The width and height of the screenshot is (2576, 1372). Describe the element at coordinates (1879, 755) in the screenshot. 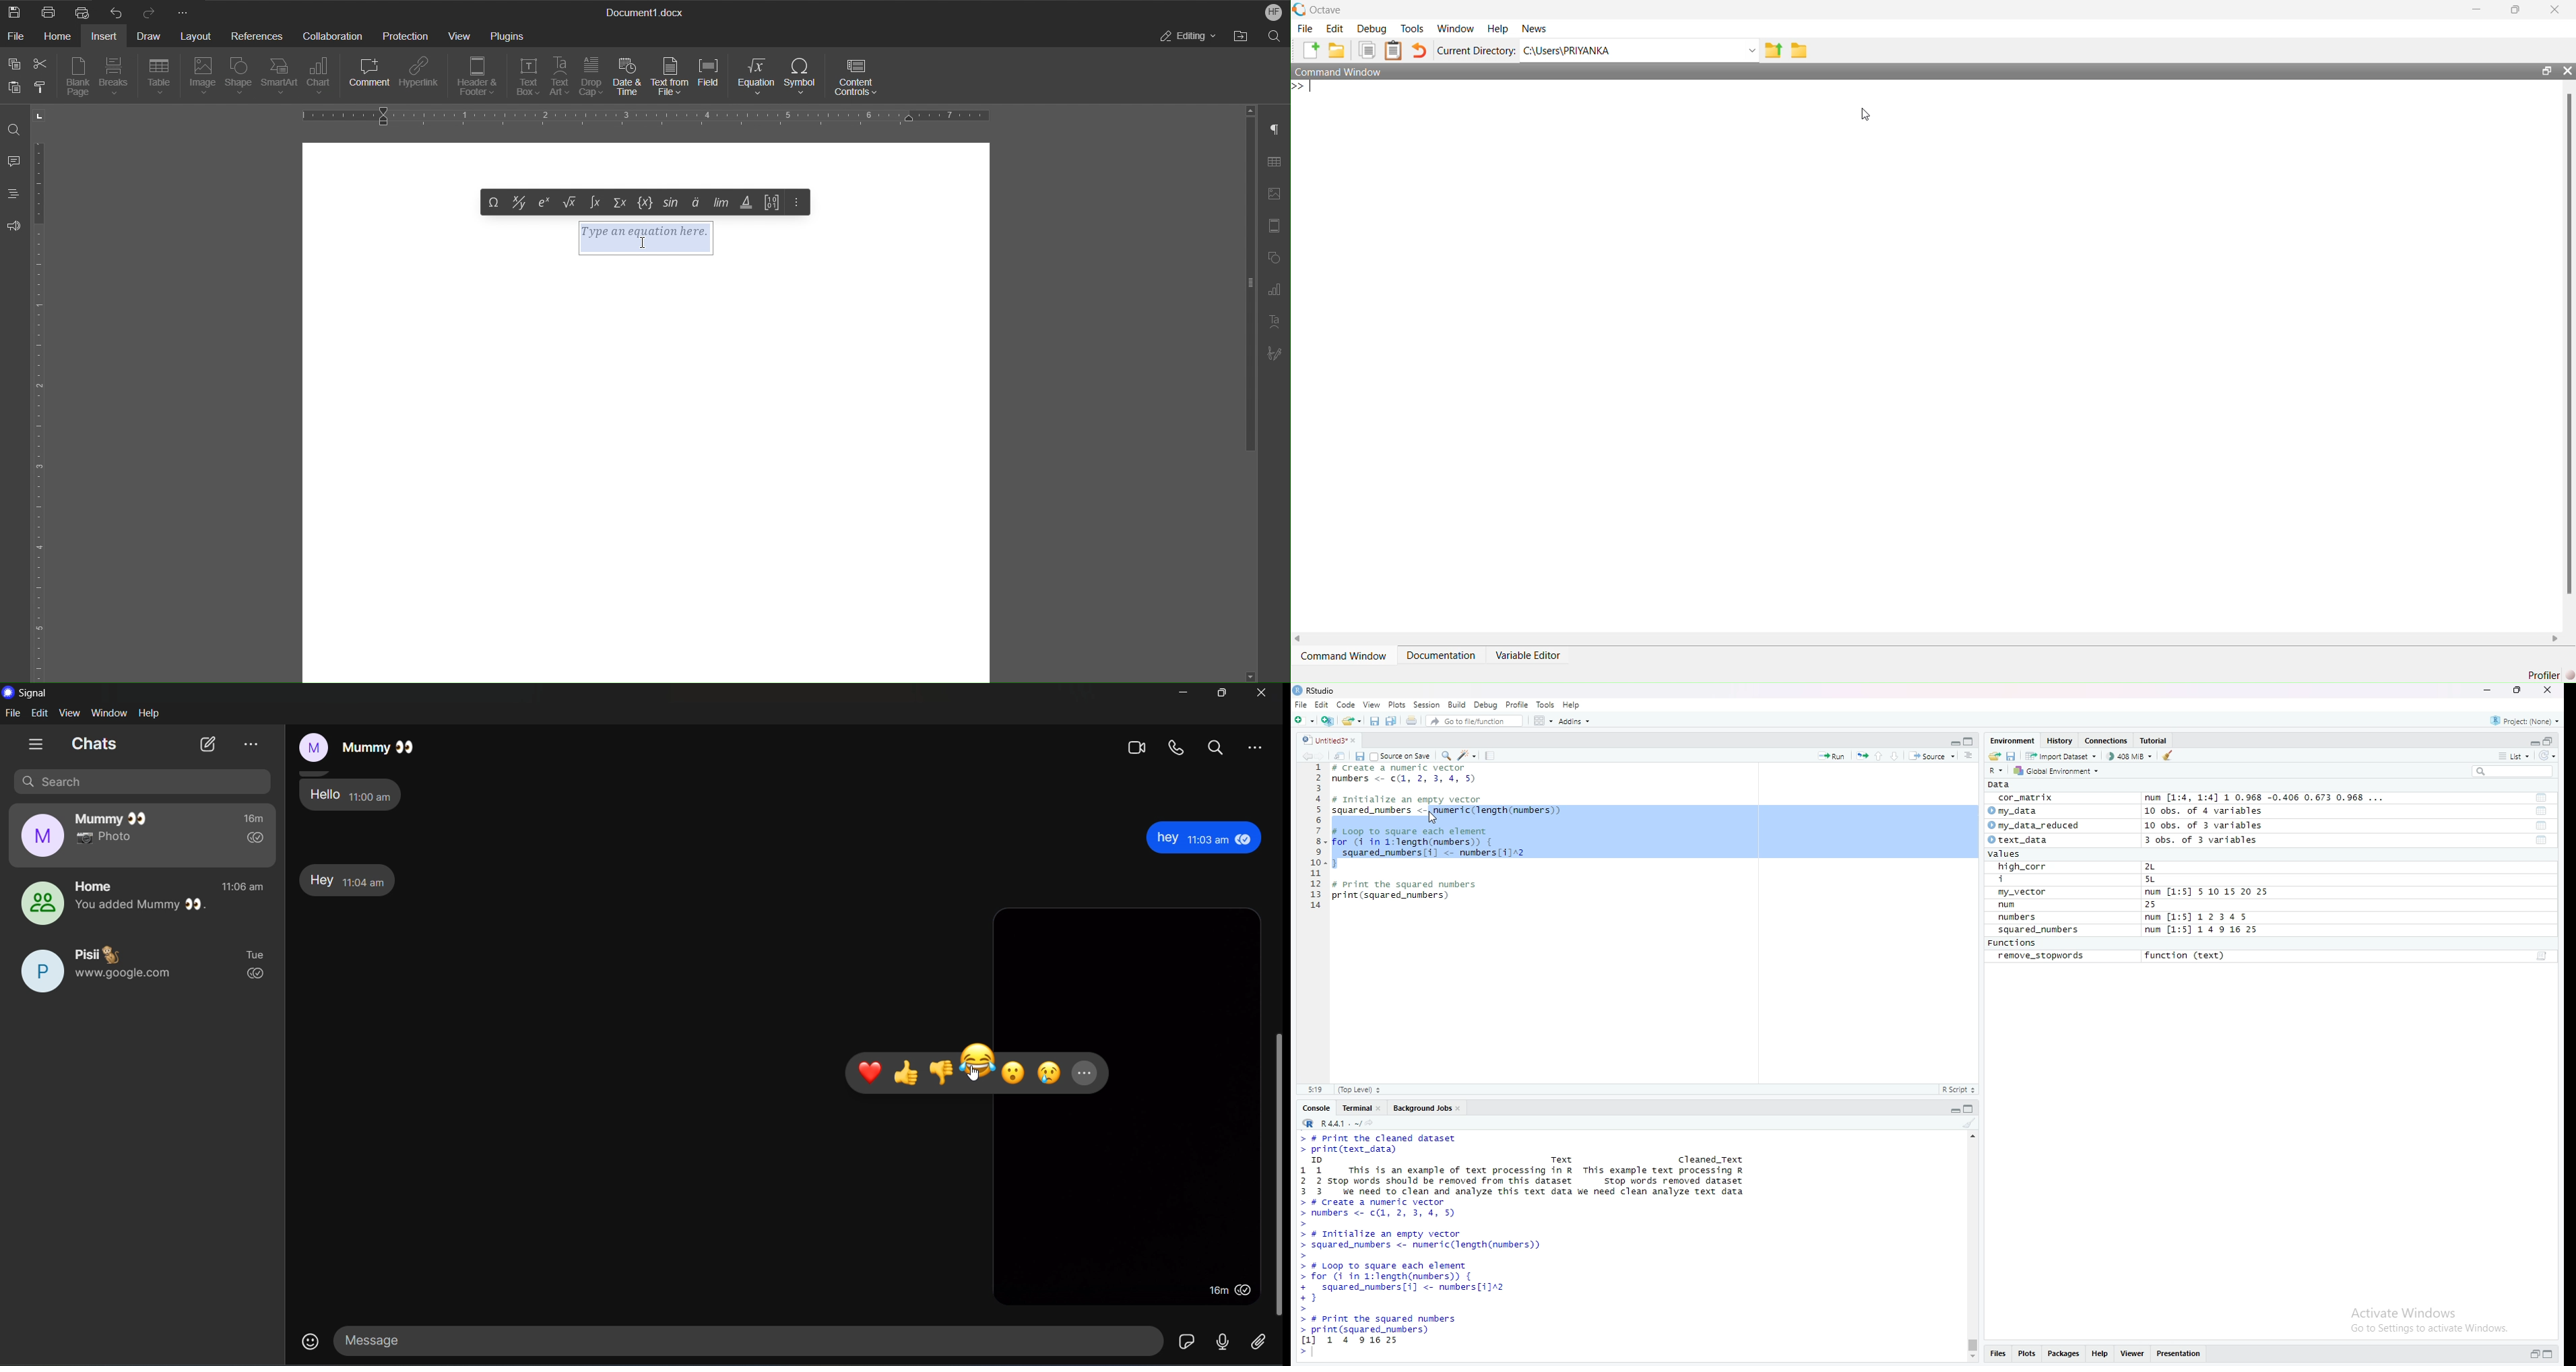

I see `up` at that location.